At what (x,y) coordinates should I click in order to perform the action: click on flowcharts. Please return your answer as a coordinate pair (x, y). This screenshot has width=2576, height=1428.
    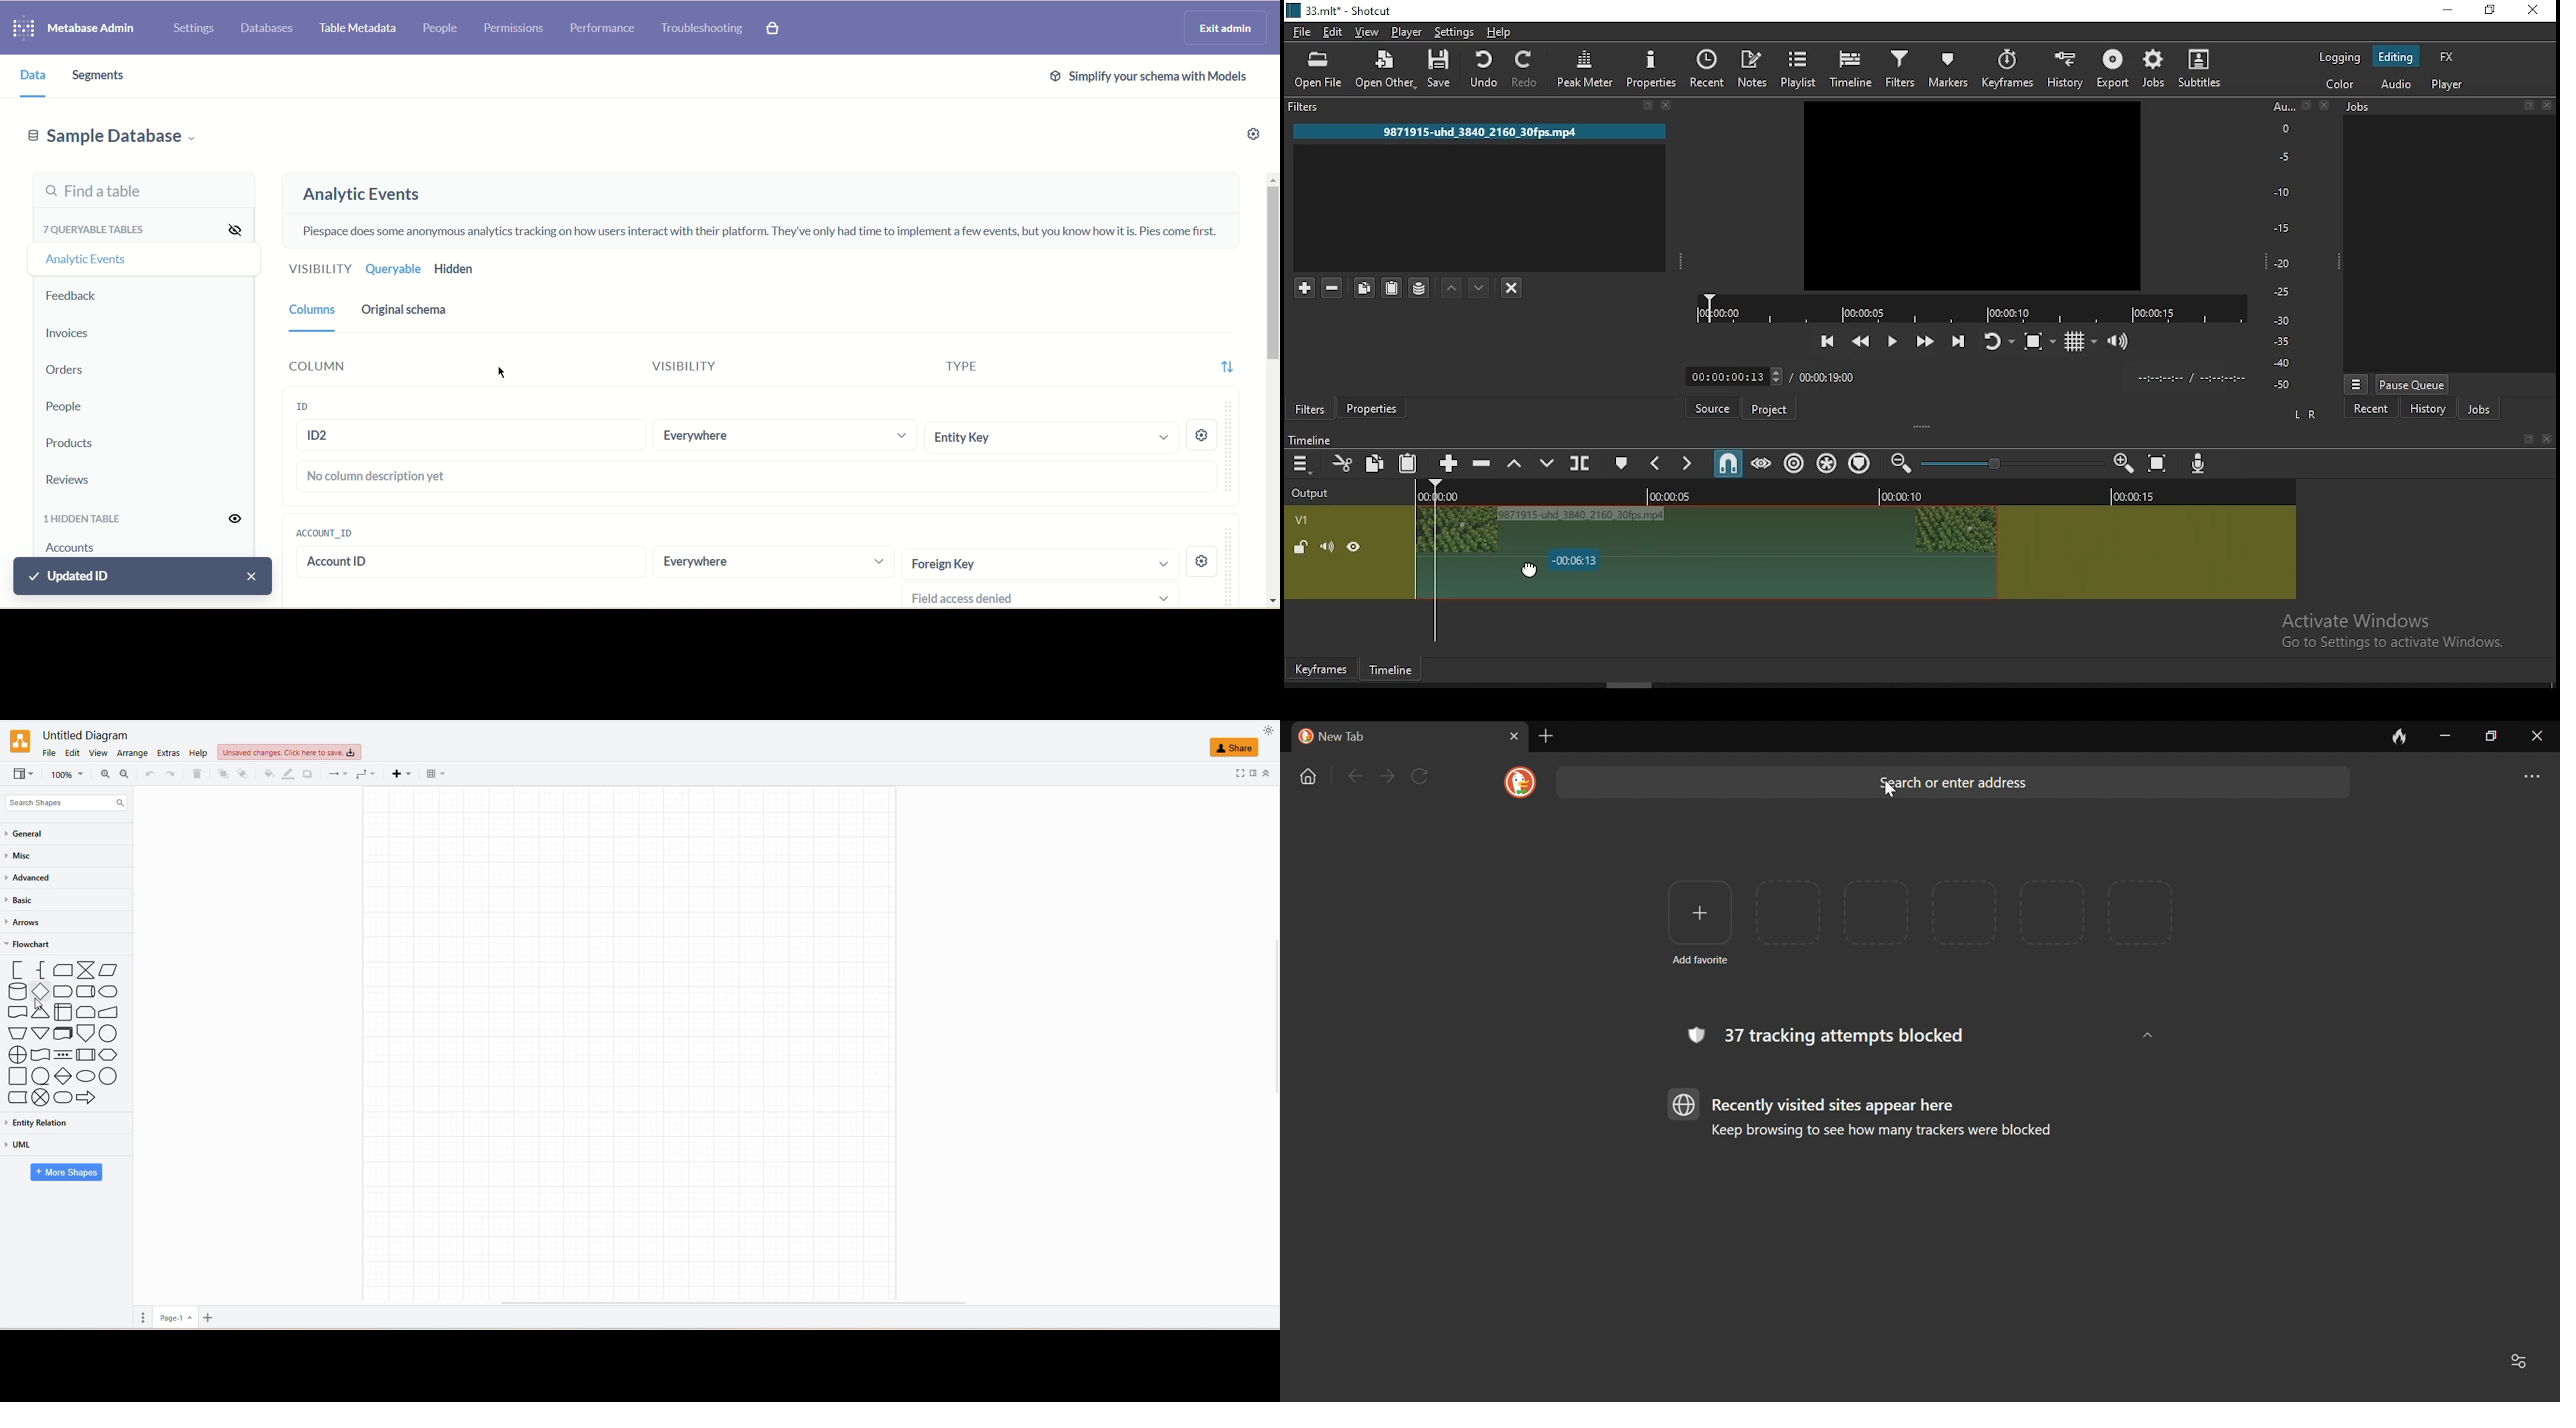
    Looking at the image, I should click on (65, 1035).